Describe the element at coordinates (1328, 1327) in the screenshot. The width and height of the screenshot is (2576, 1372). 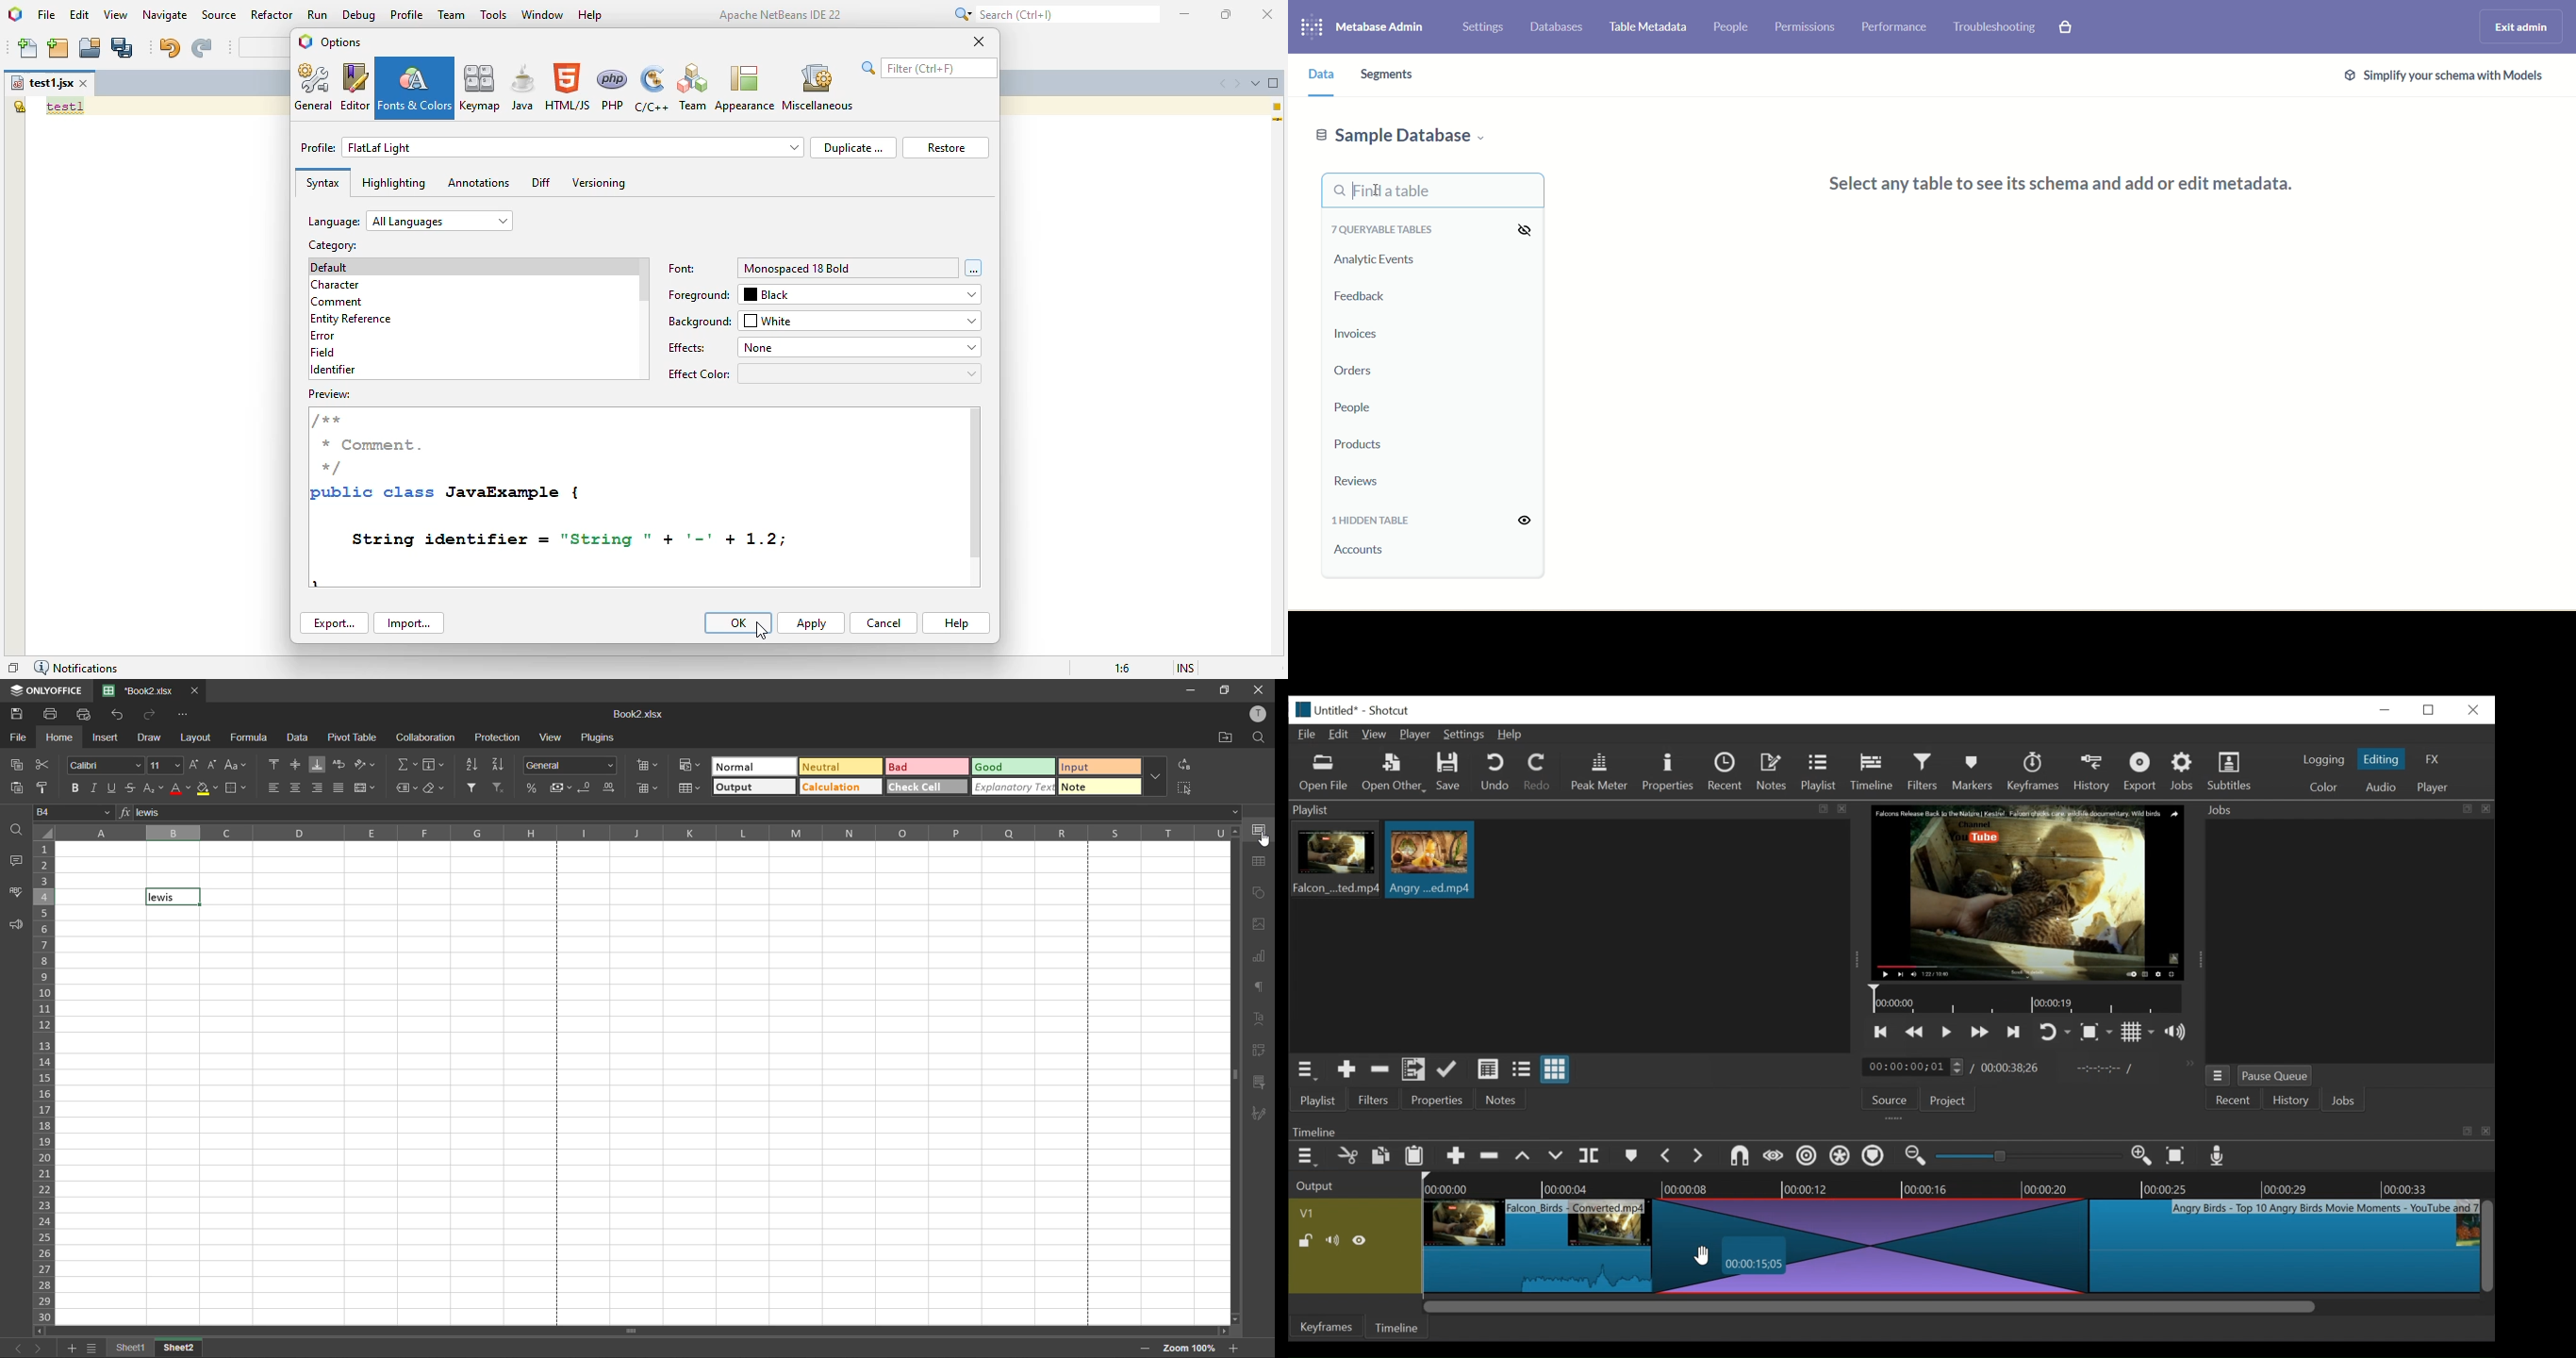
I see `Keyframes` at that location.